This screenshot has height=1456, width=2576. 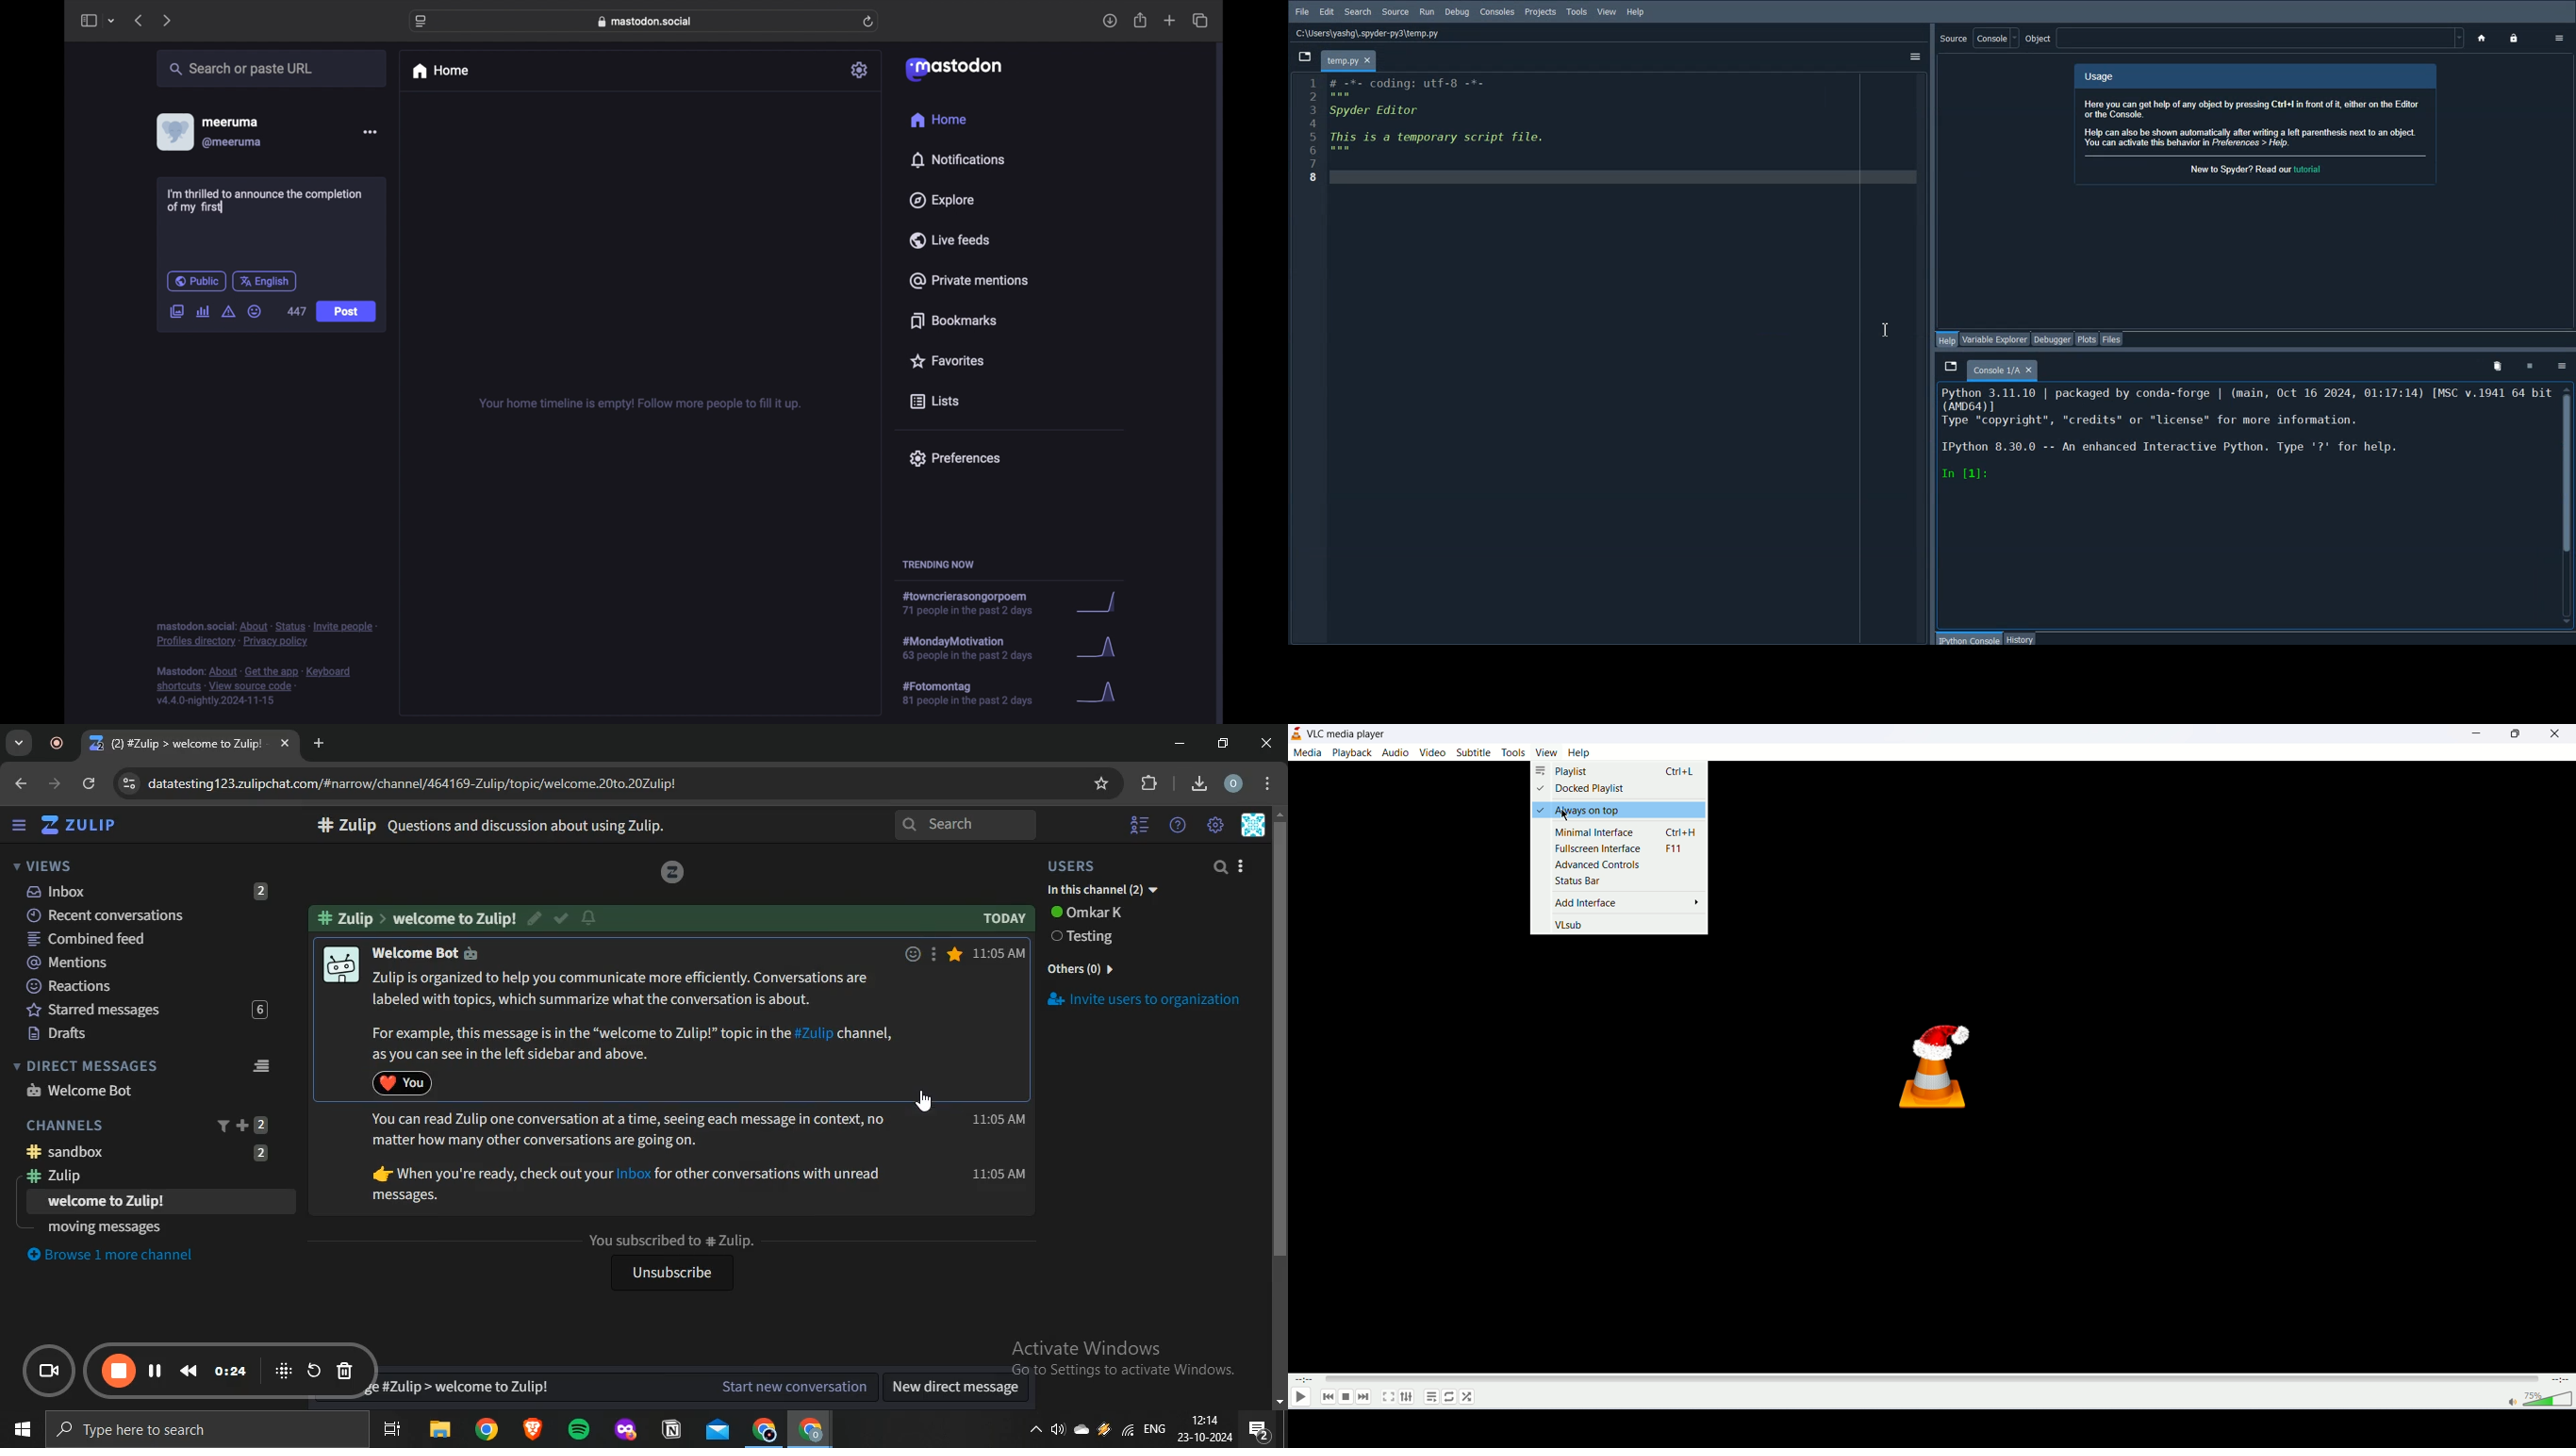 I want to click on account, so click(x=1234, y=784).